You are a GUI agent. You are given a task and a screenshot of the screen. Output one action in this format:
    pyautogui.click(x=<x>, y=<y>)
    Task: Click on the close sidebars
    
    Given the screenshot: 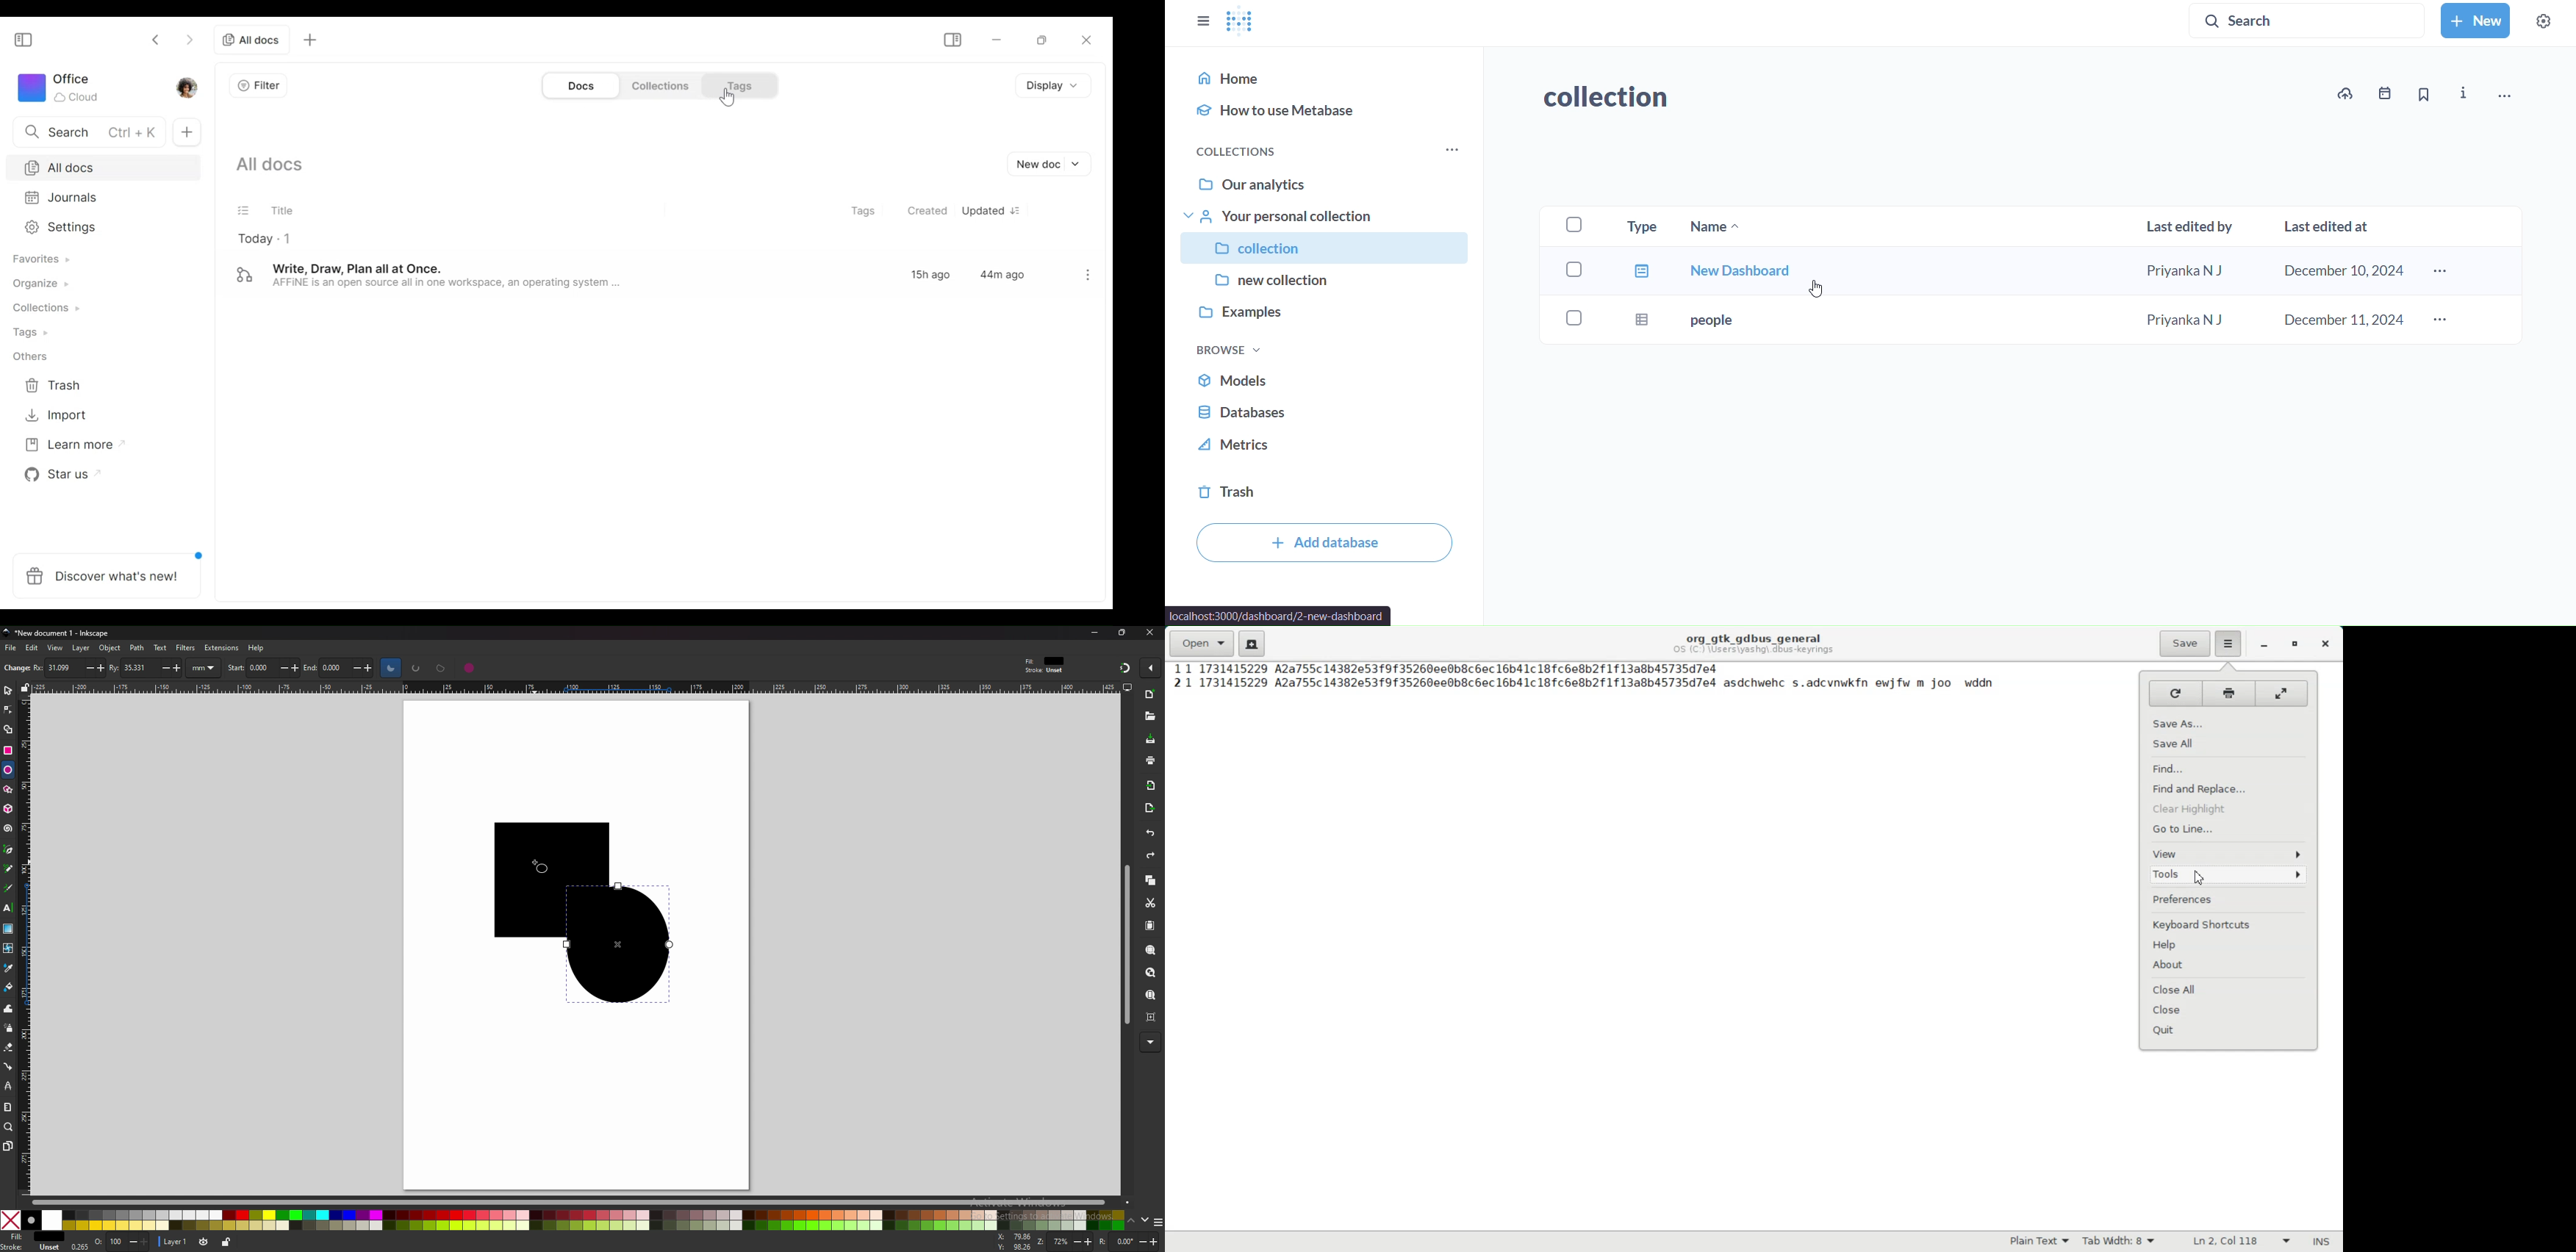 What is the action you would take?
    pyautogui.click(x=1202, y=23)
    